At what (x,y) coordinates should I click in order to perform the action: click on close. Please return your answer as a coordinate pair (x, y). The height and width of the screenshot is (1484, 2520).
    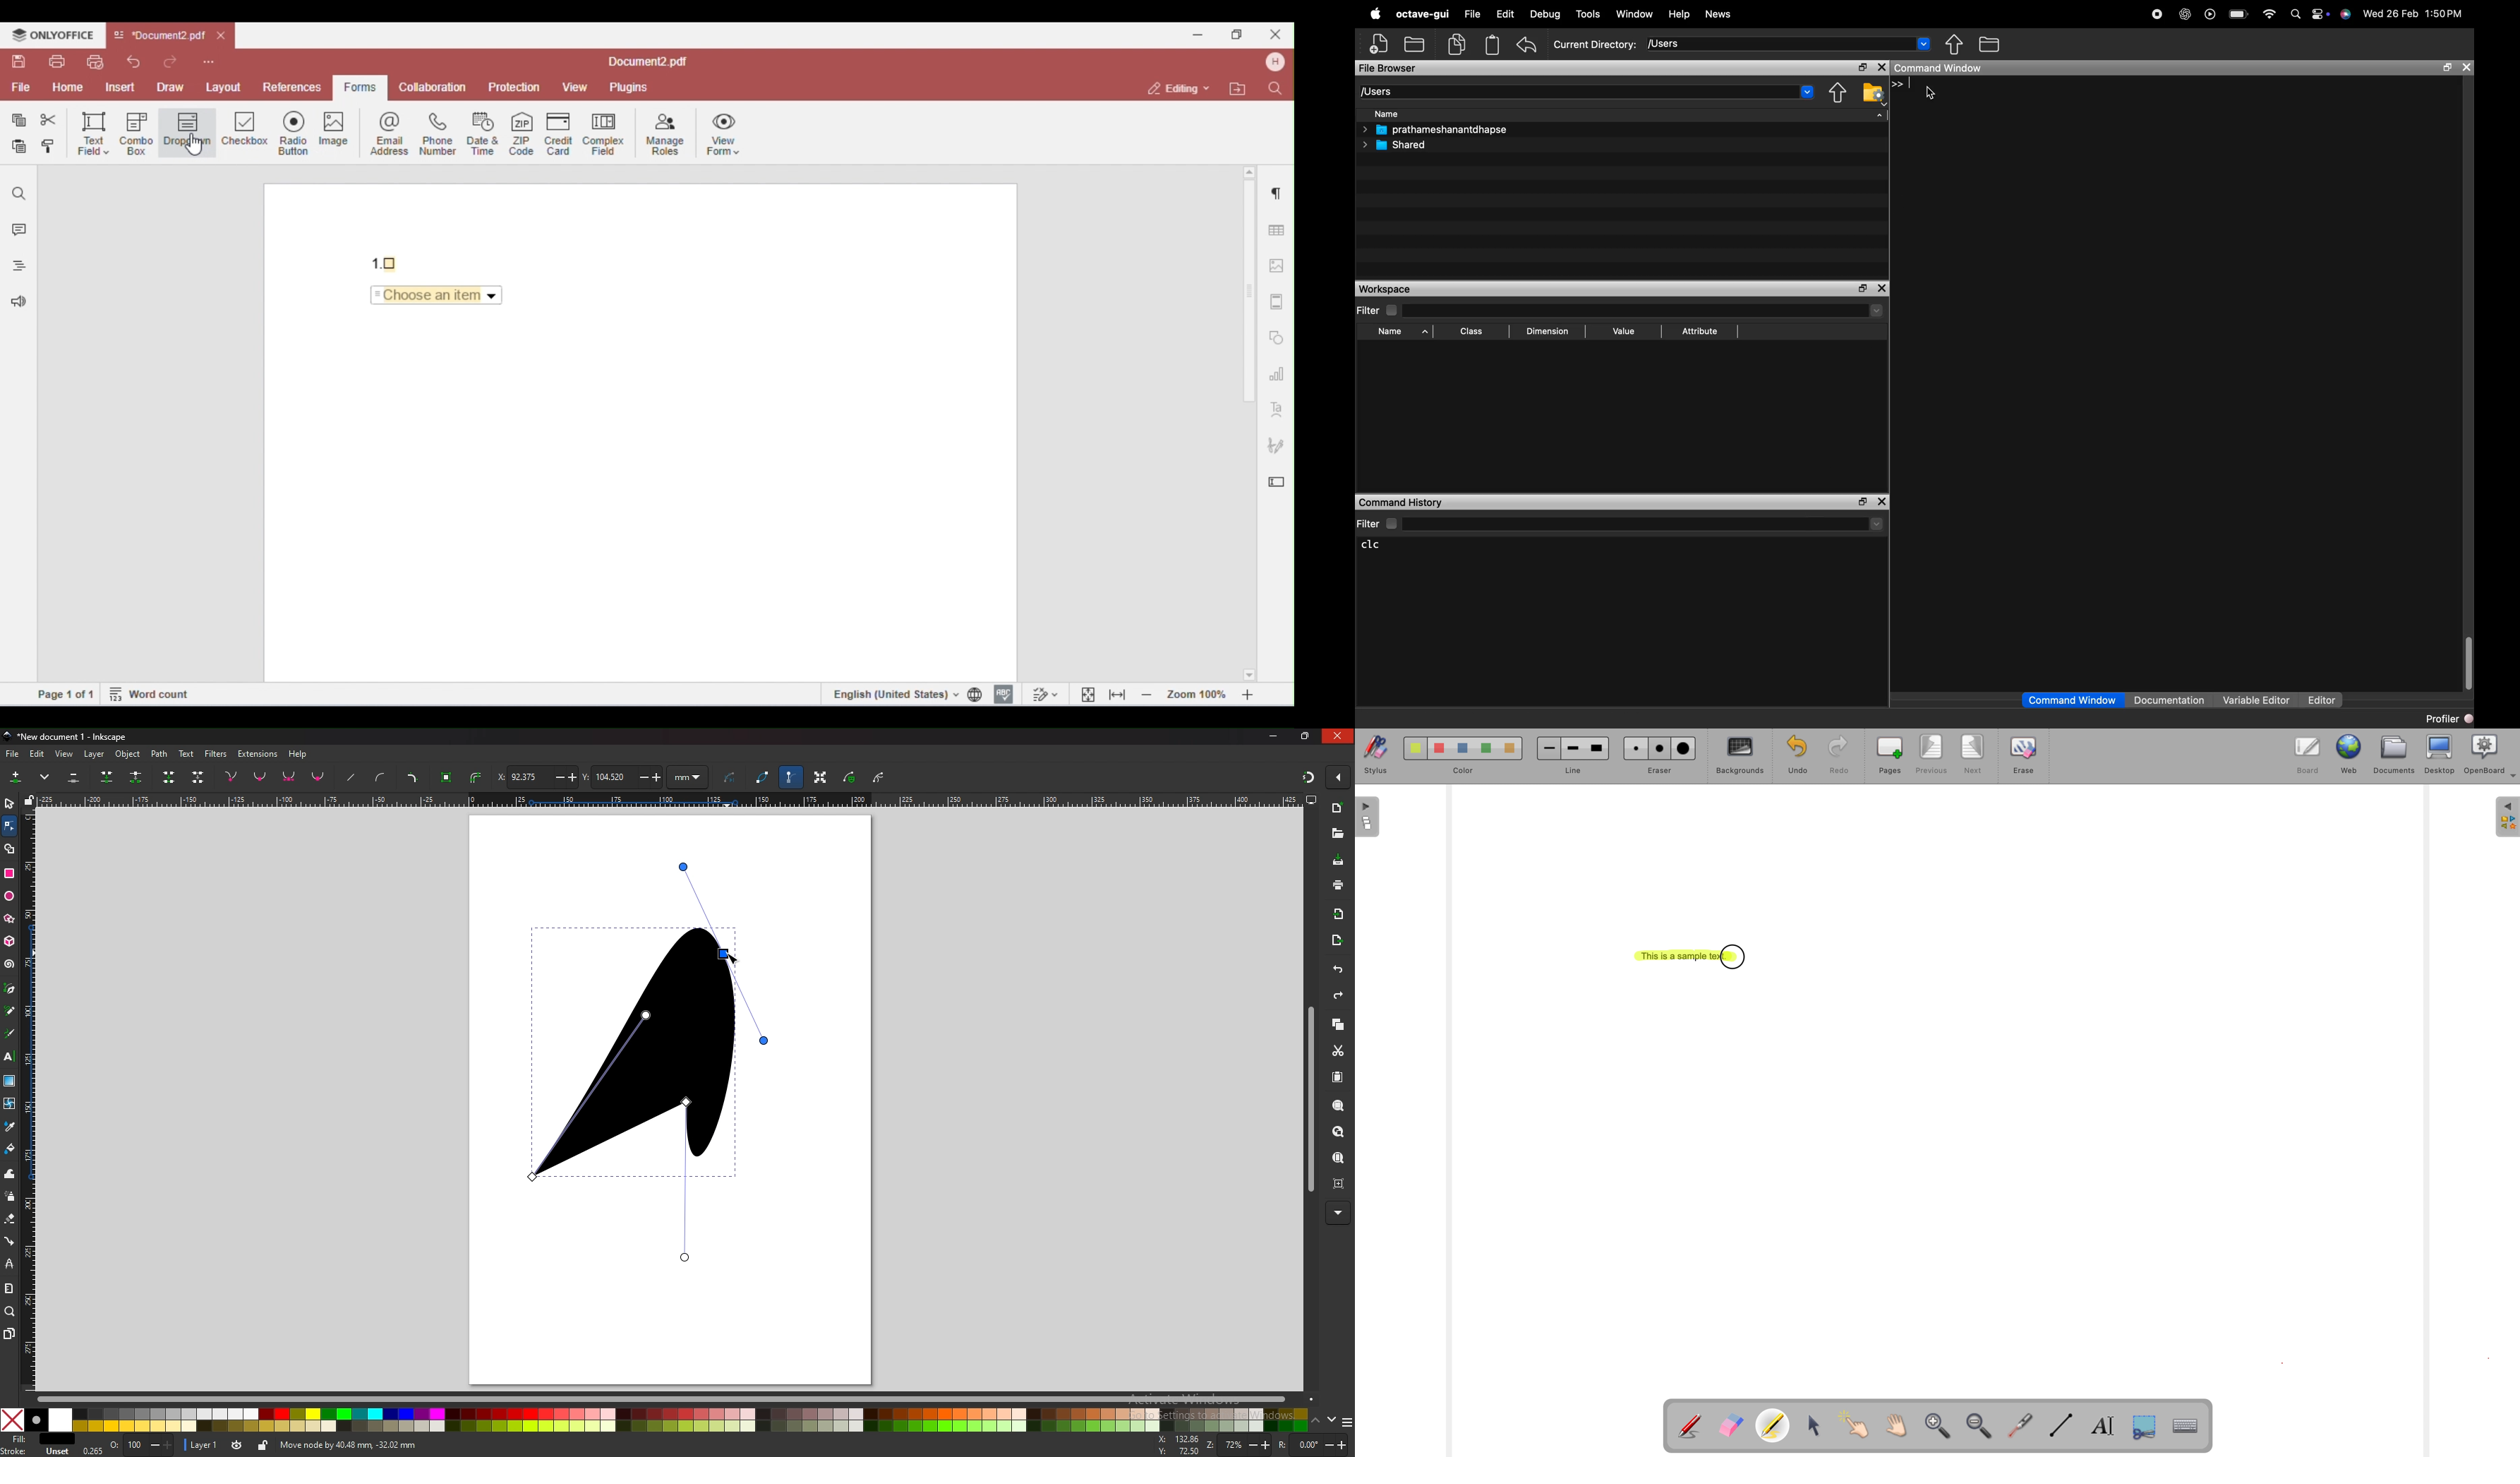
    Looking at the image, I should click on (1884, 288).